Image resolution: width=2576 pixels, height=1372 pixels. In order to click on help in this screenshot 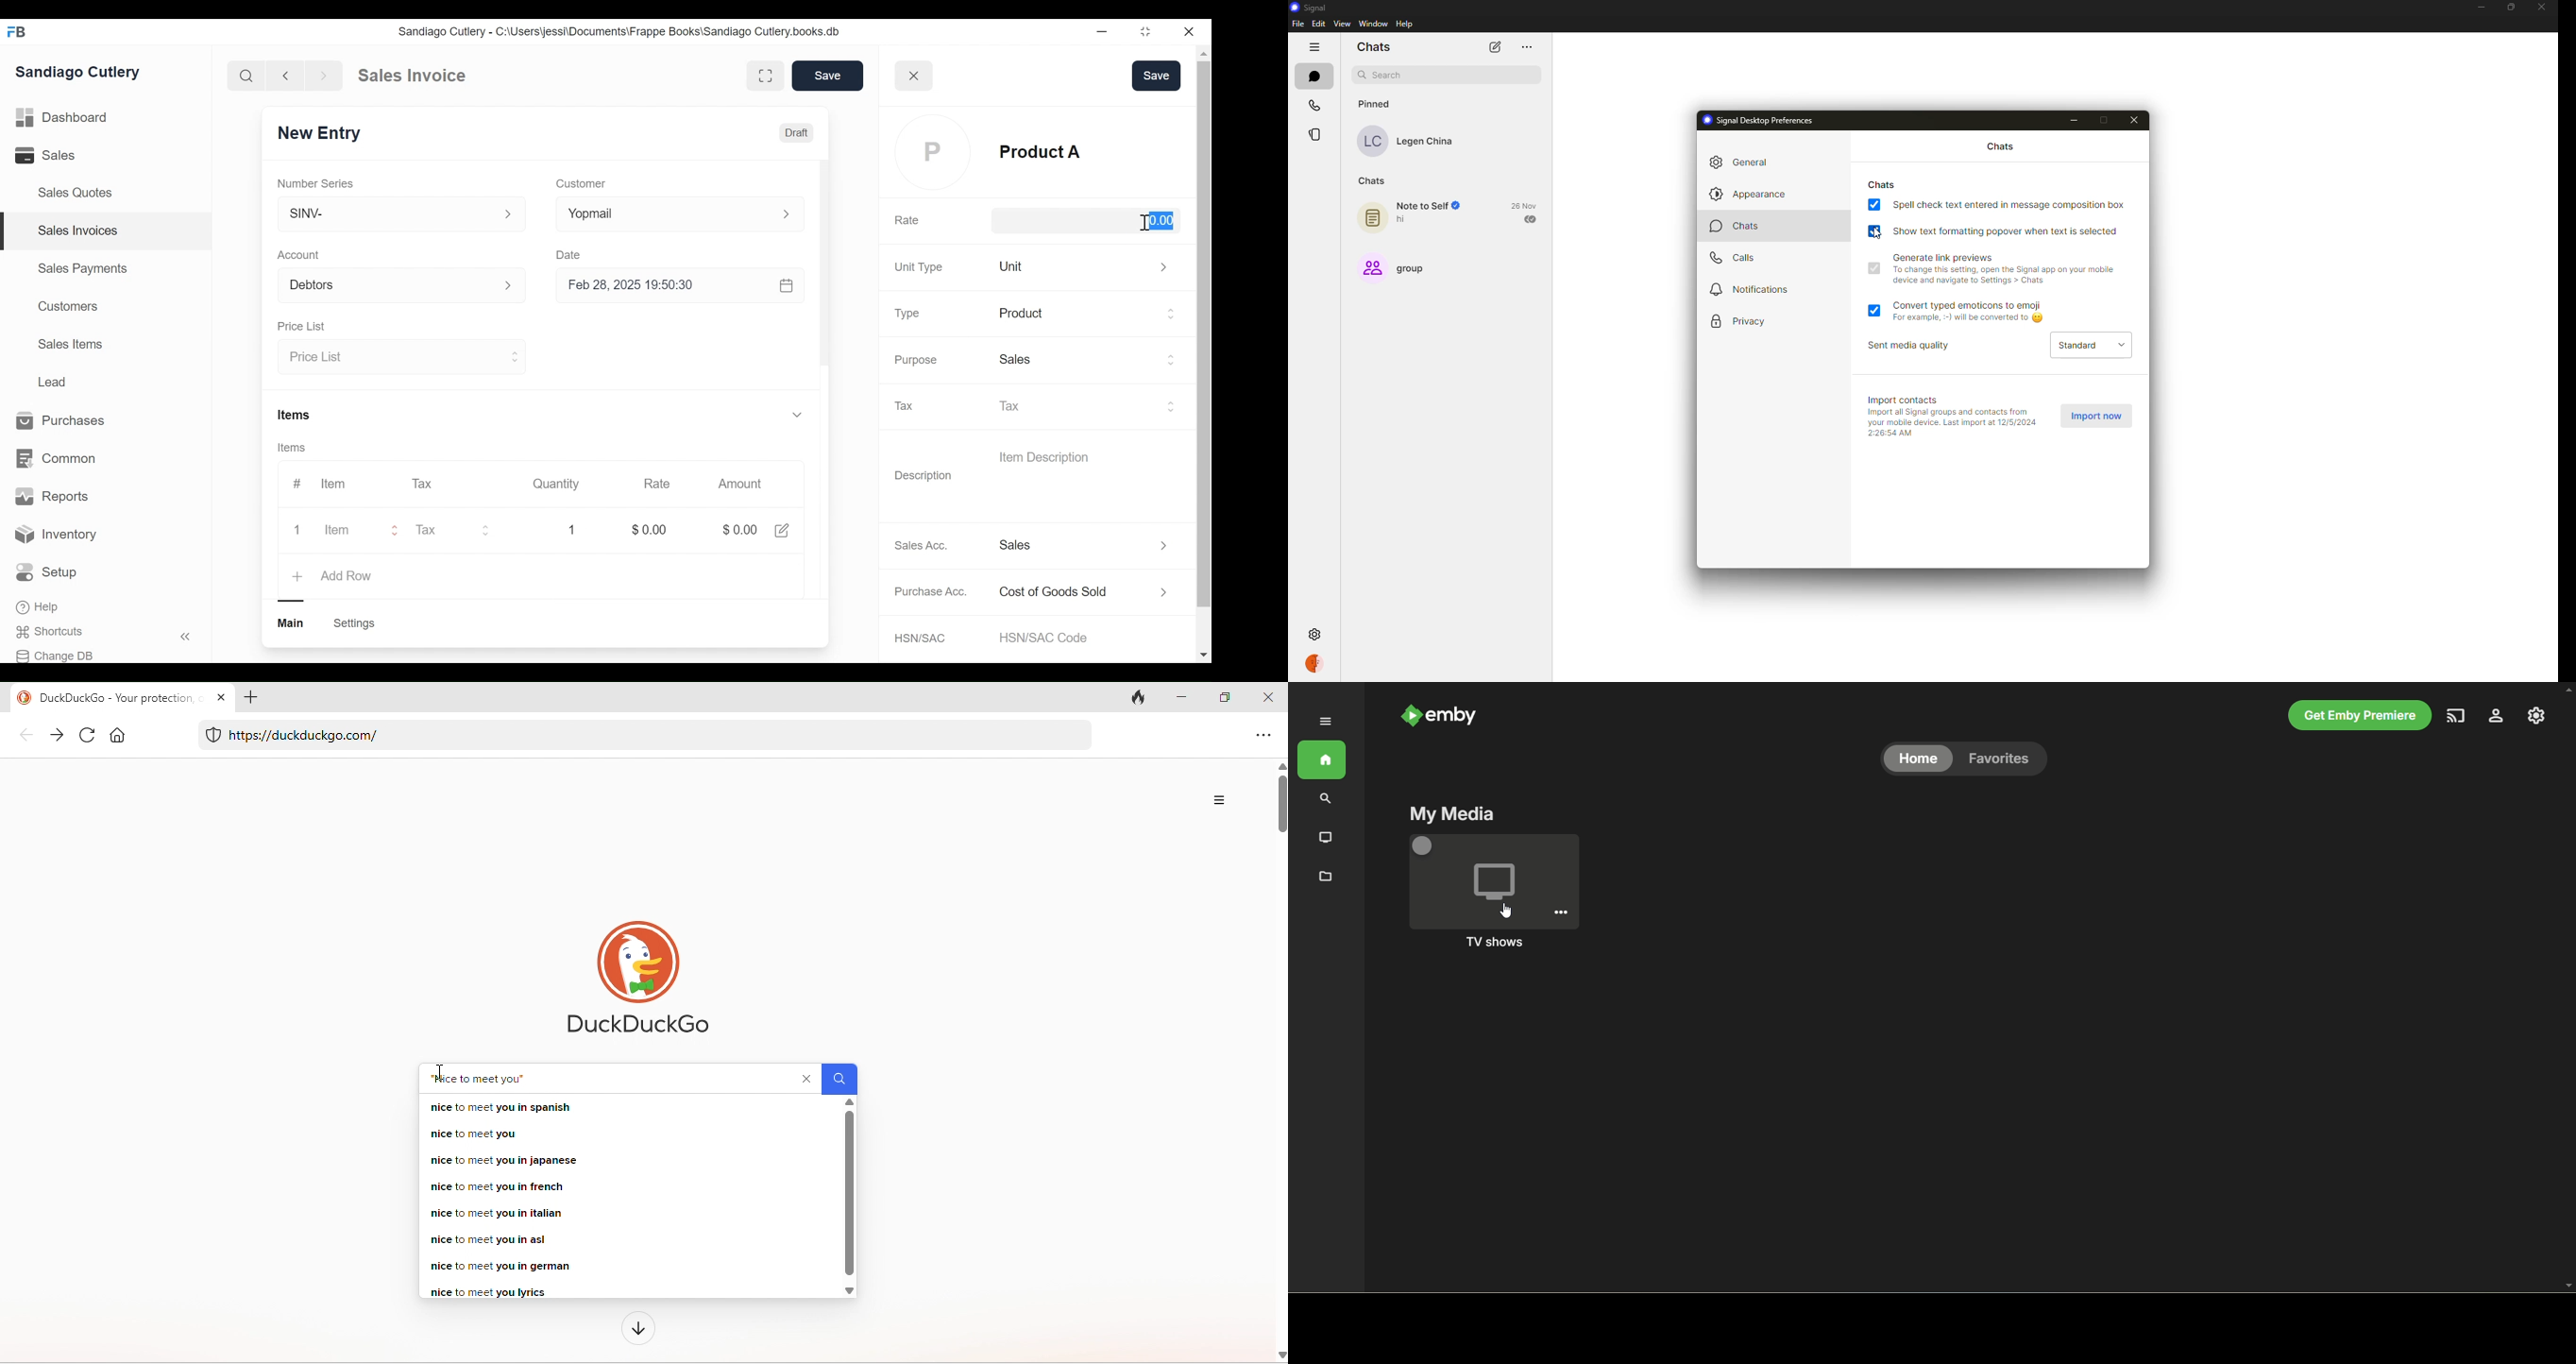, I will do `click(1404, 24)`.